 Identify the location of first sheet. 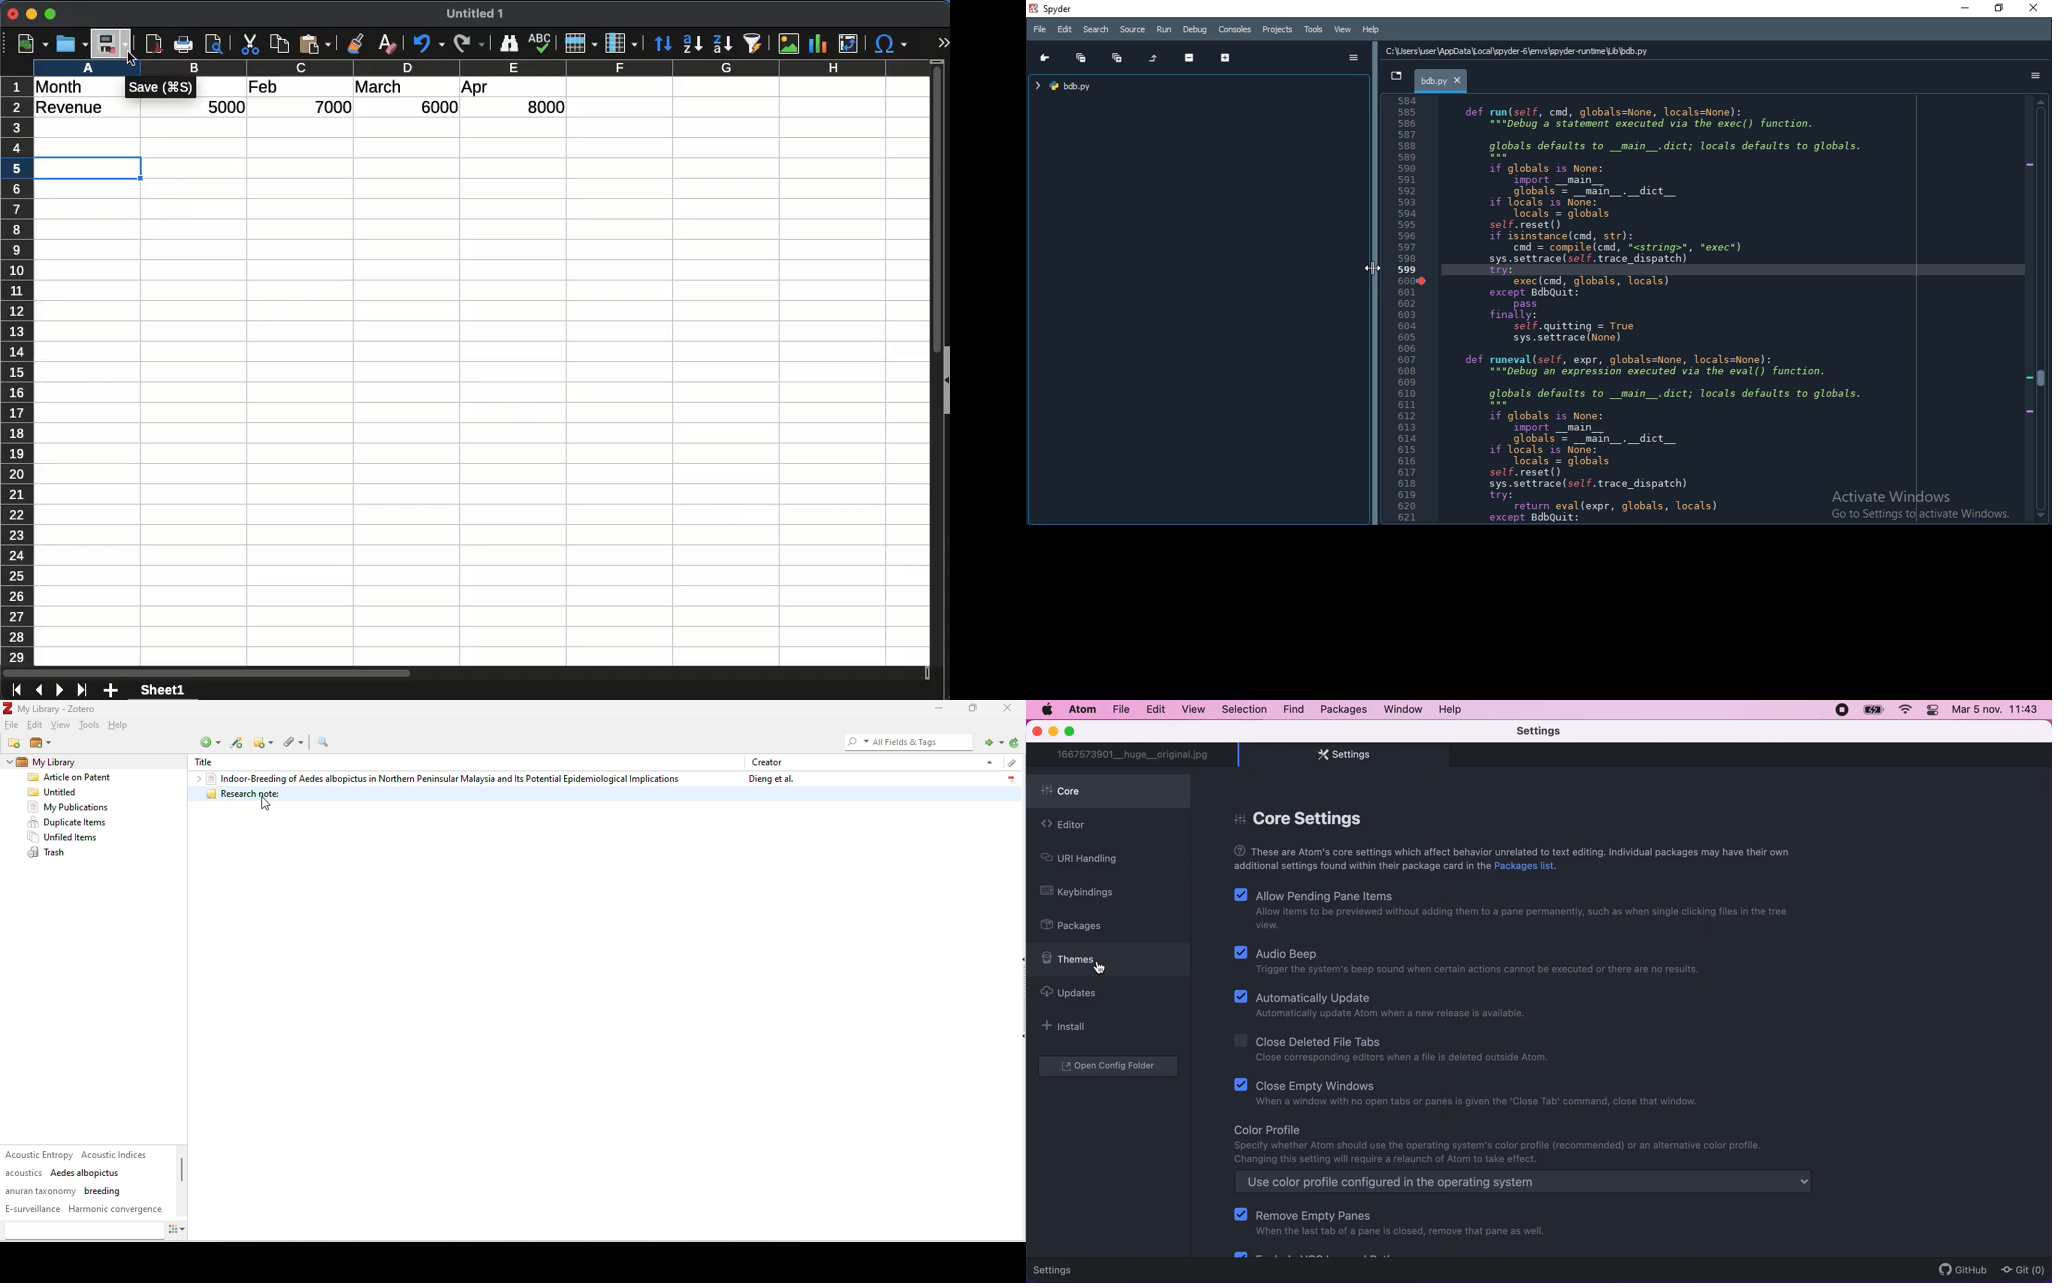
(15, 691).